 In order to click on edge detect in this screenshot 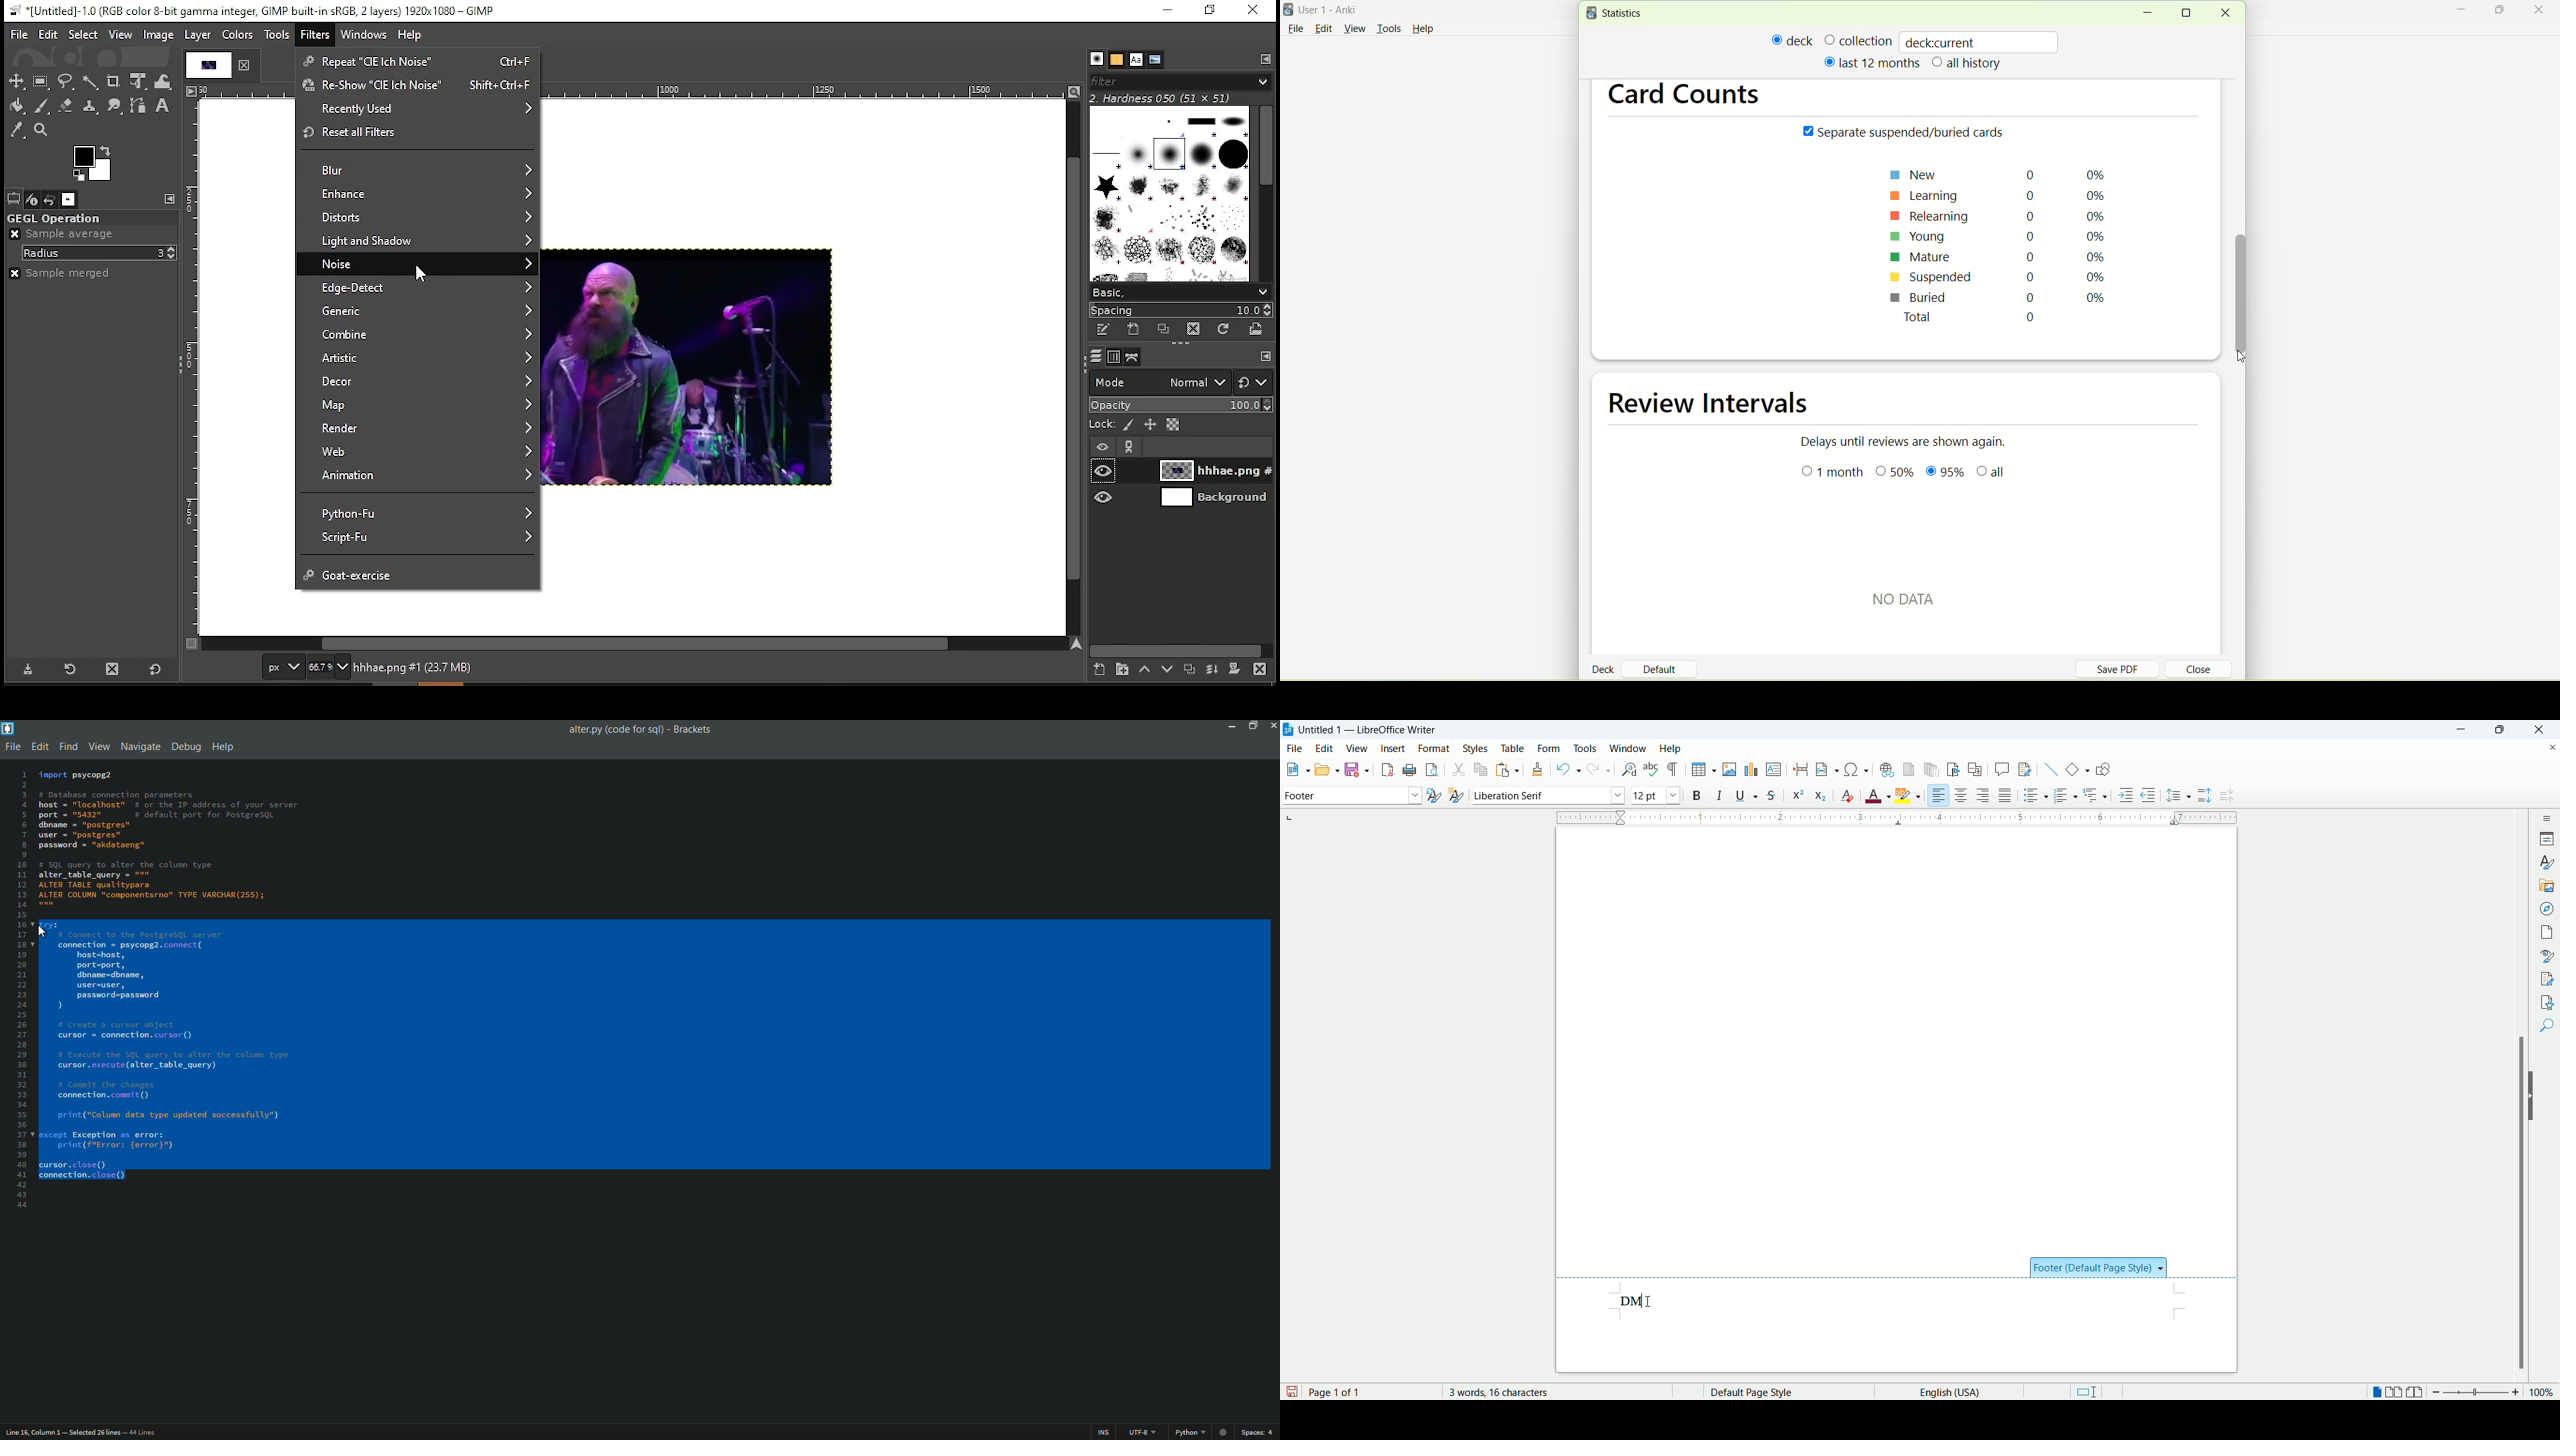, I will do `click(421, 288)`.